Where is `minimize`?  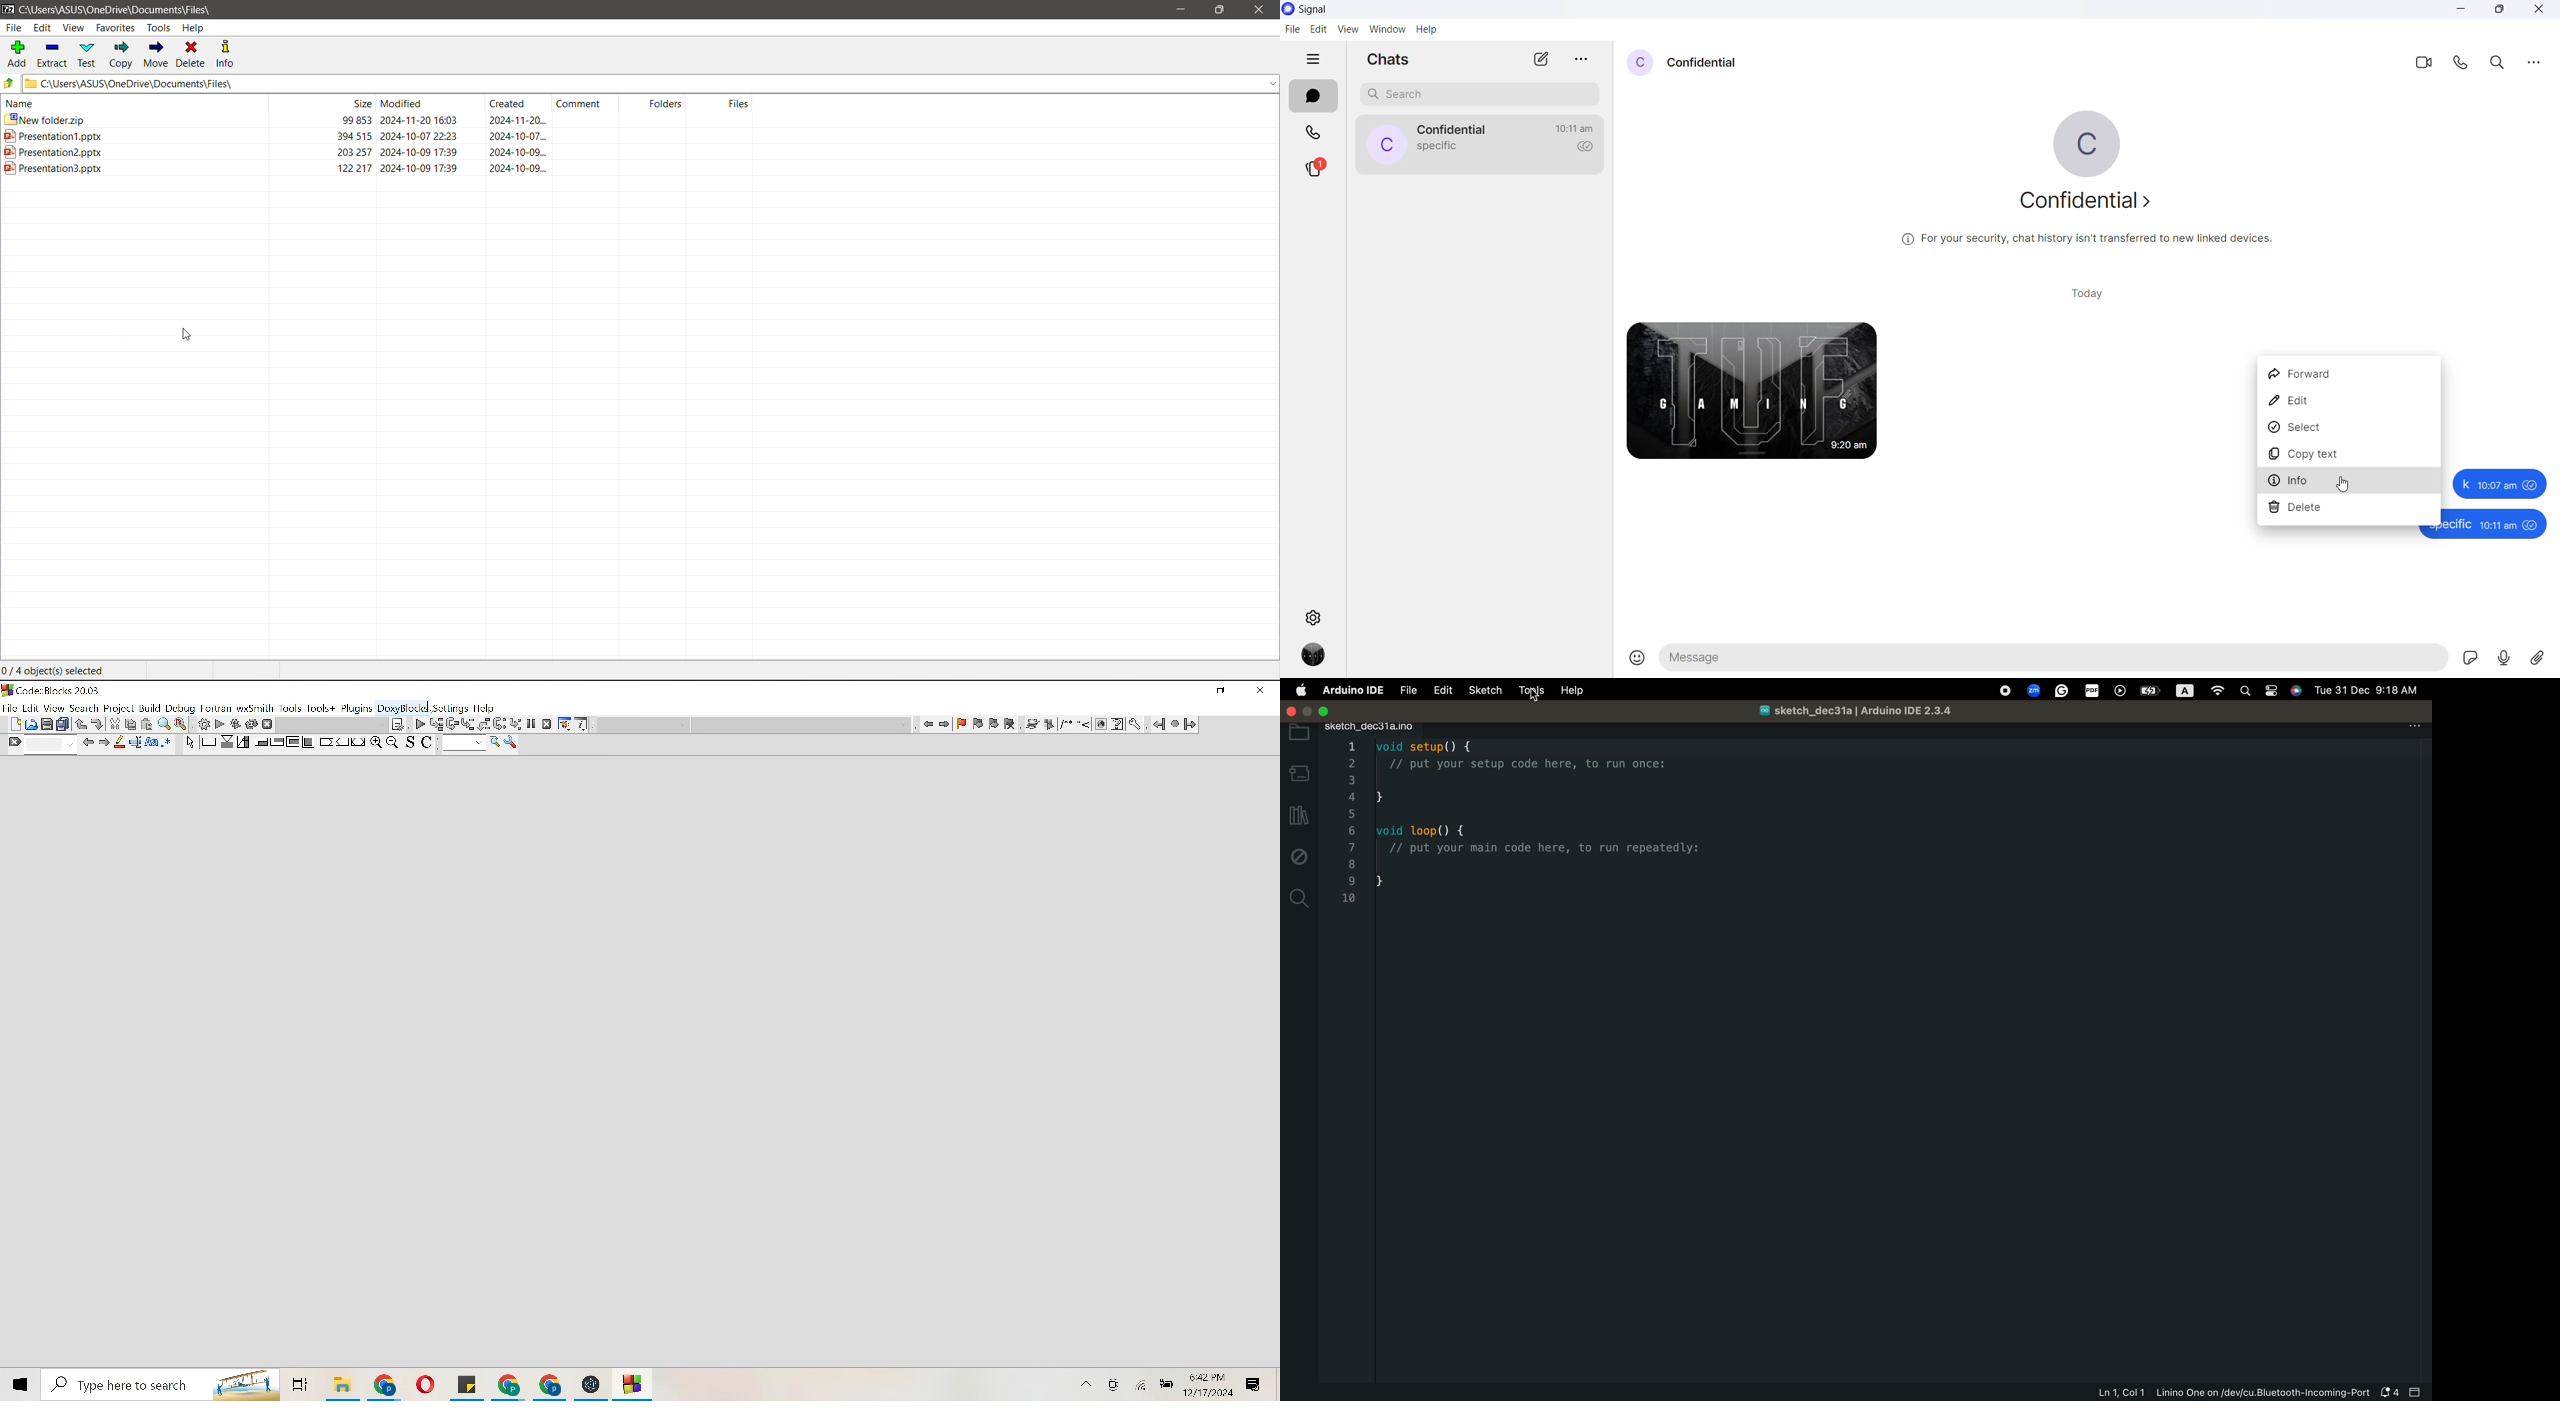 minimize is located at coordinates (1222, 691).